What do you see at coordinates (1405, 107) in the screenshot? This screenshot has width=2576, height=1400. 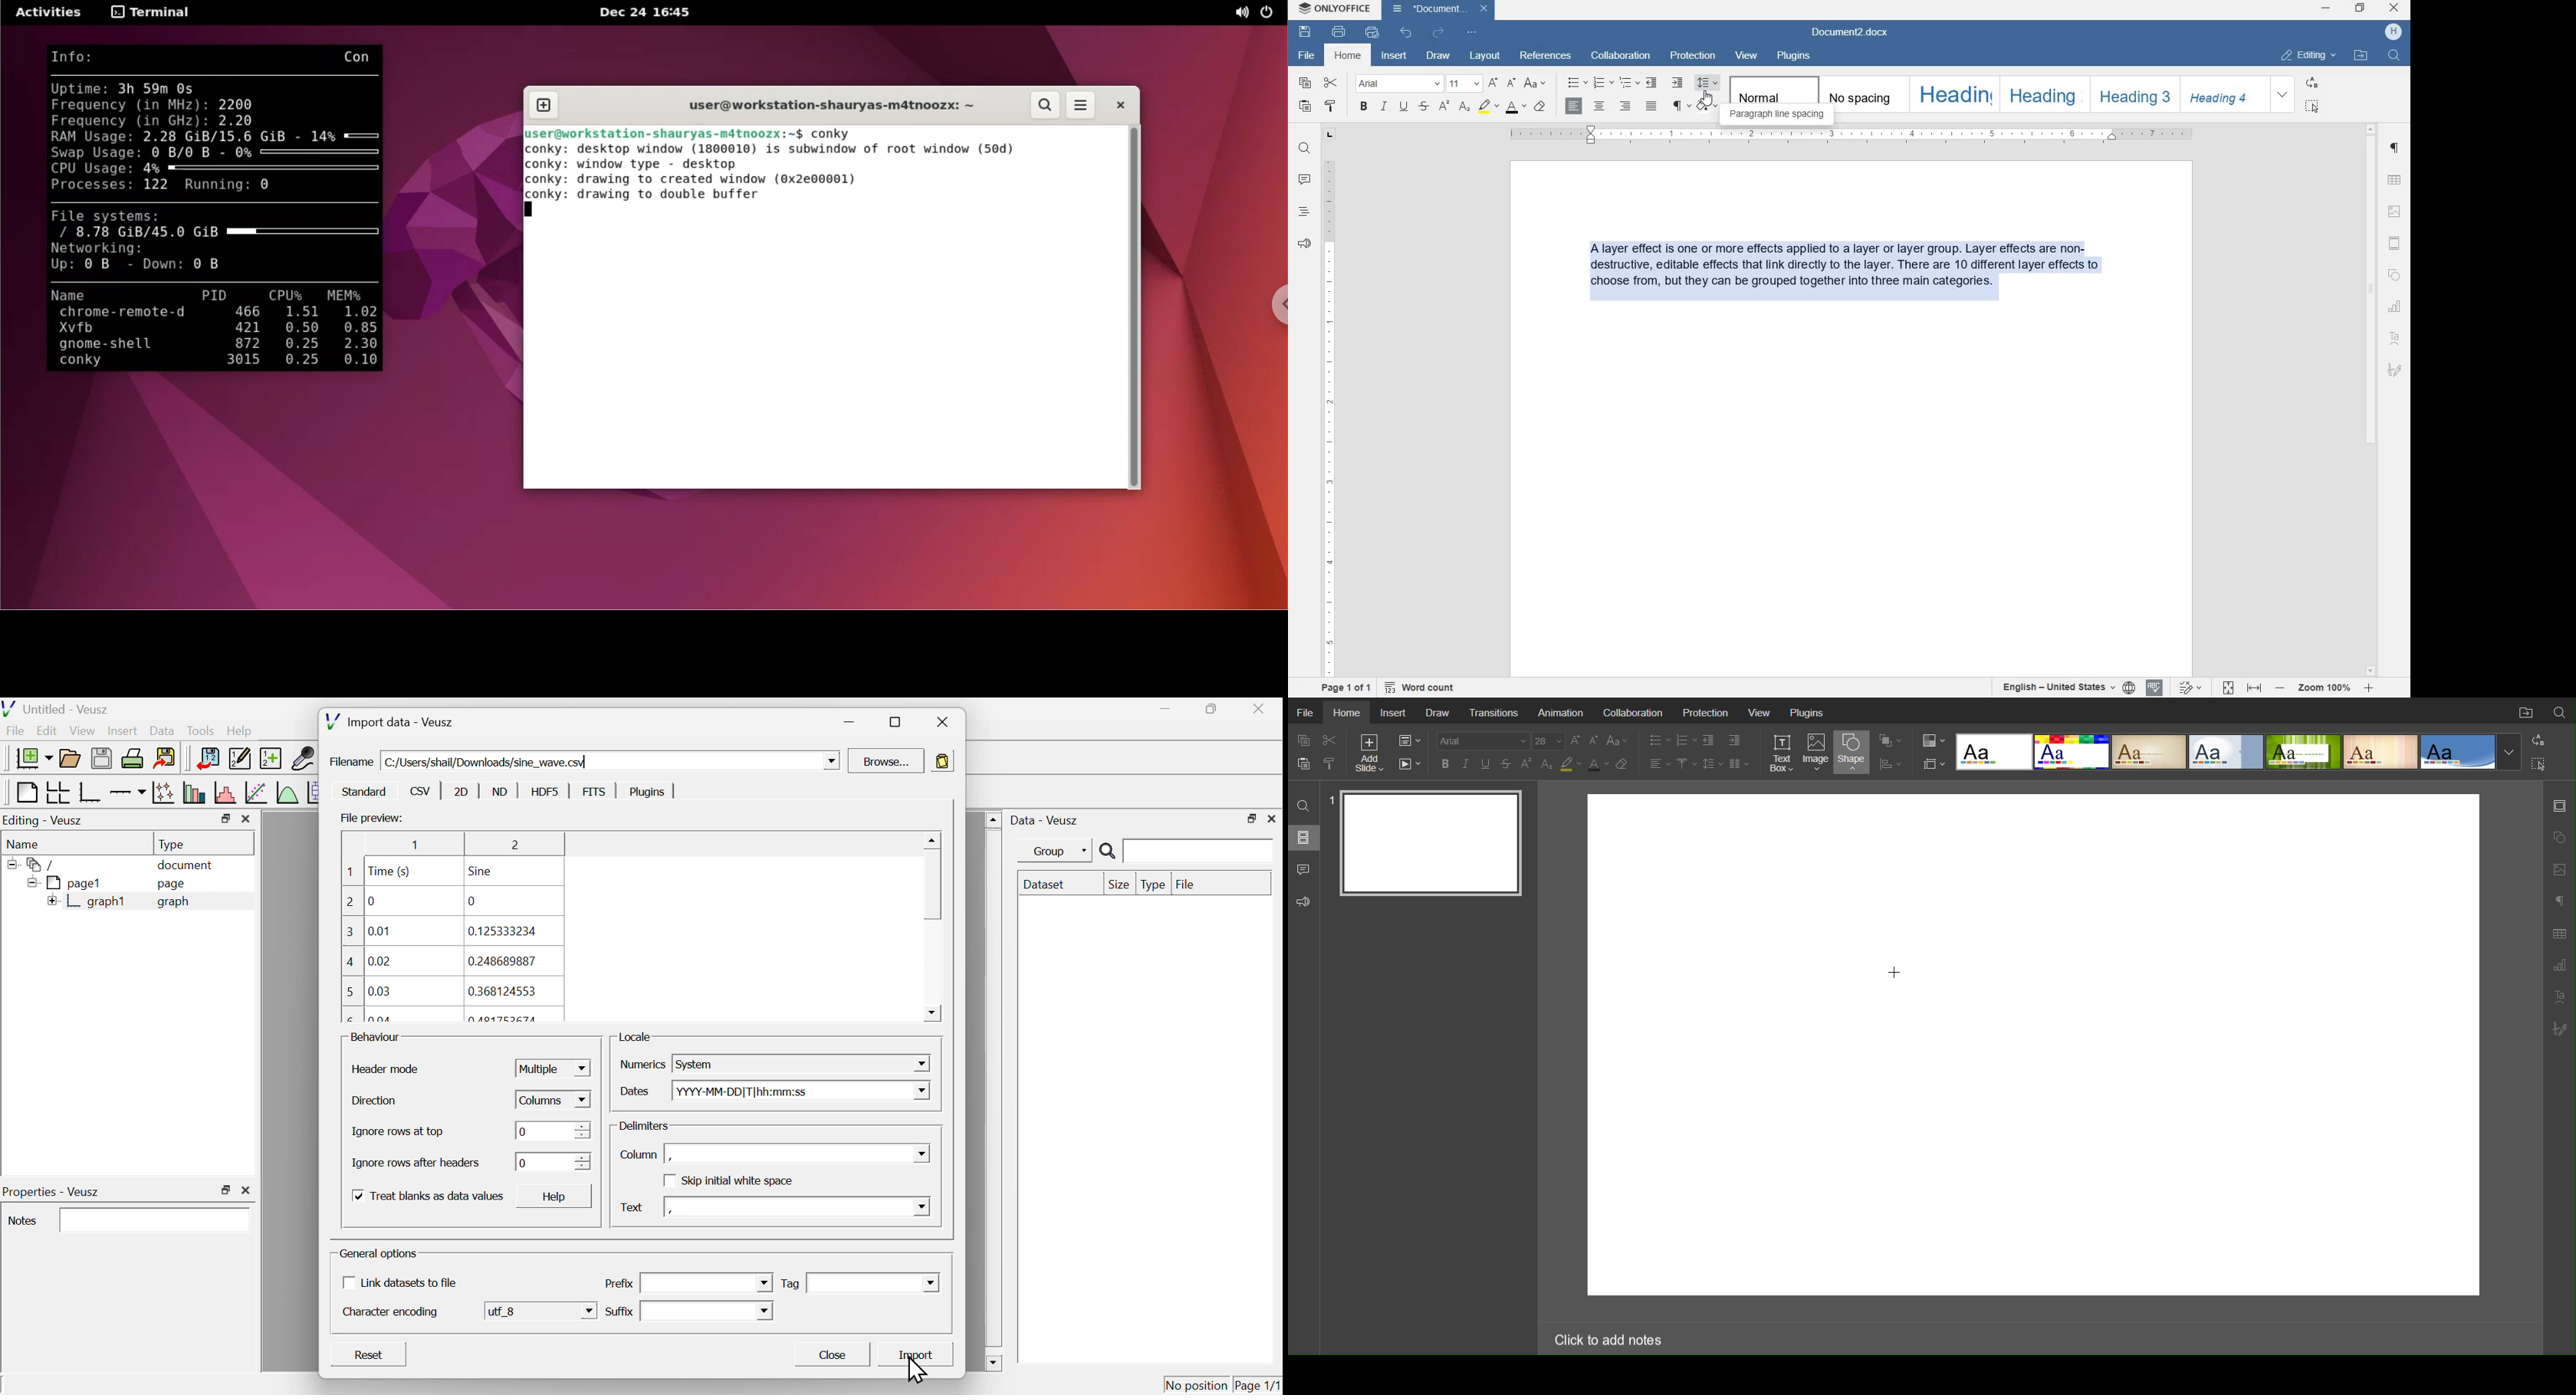 I see `underline` at bounding box center [1405, 107].